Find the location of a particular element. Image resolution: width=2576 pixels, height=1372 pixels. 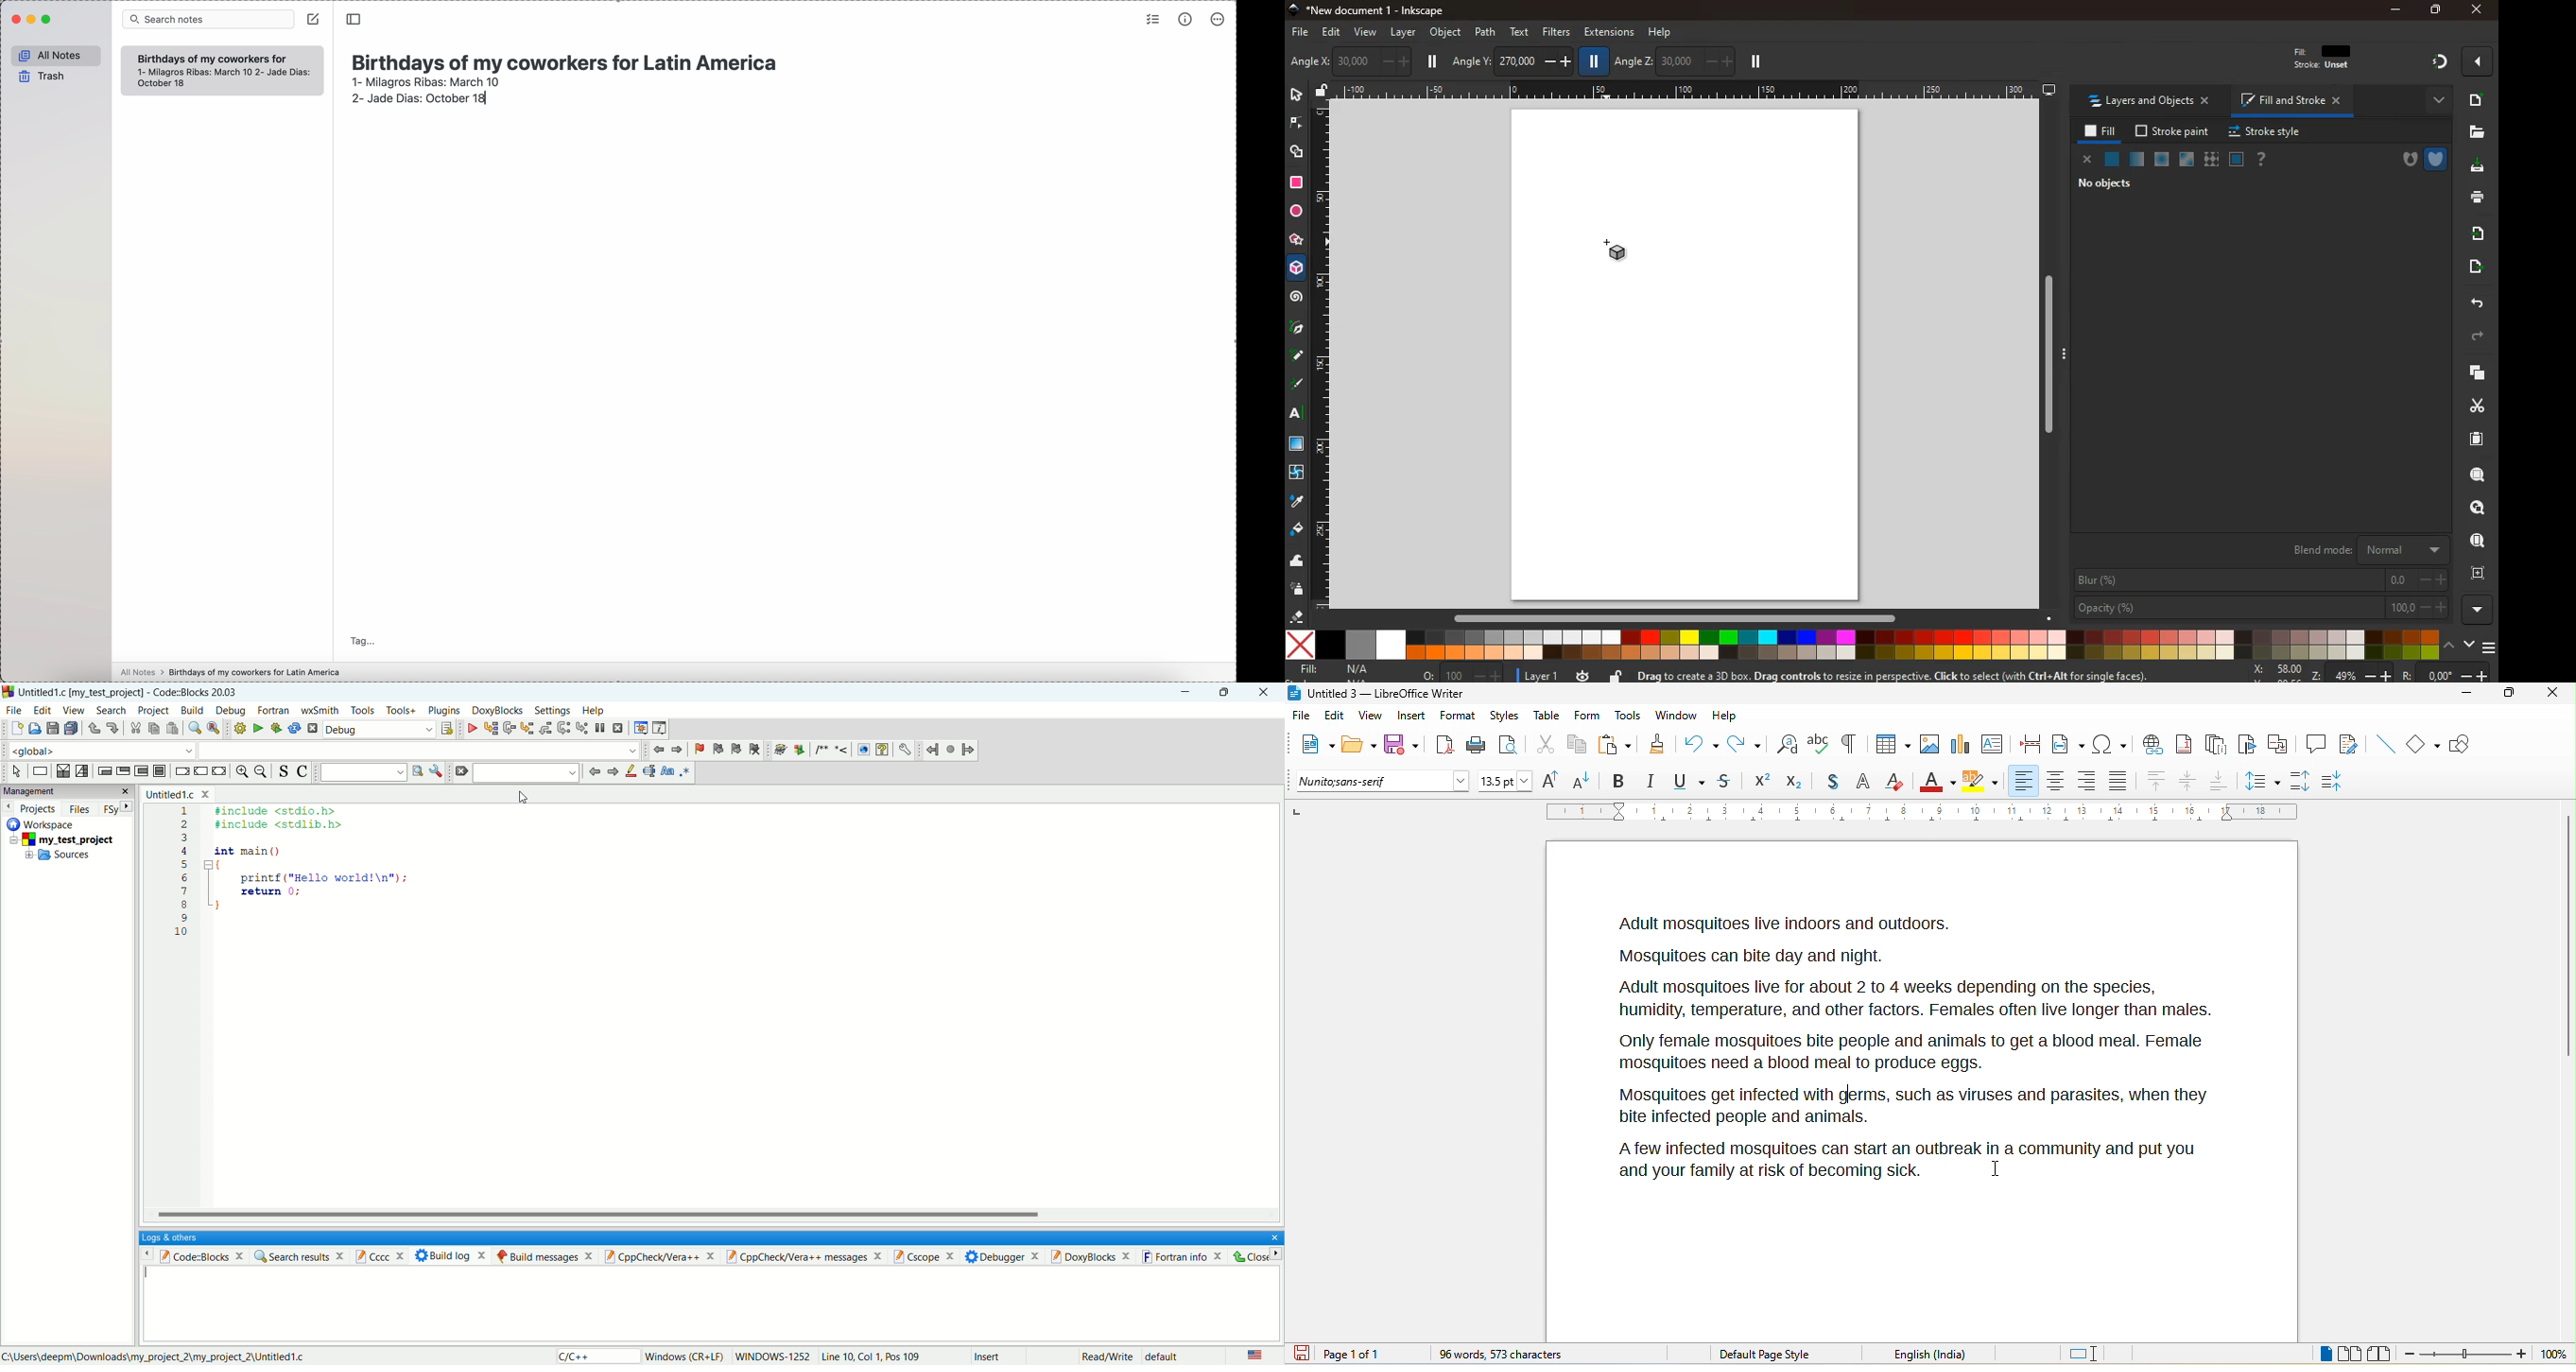

send is located at coordinates (2471, 267).